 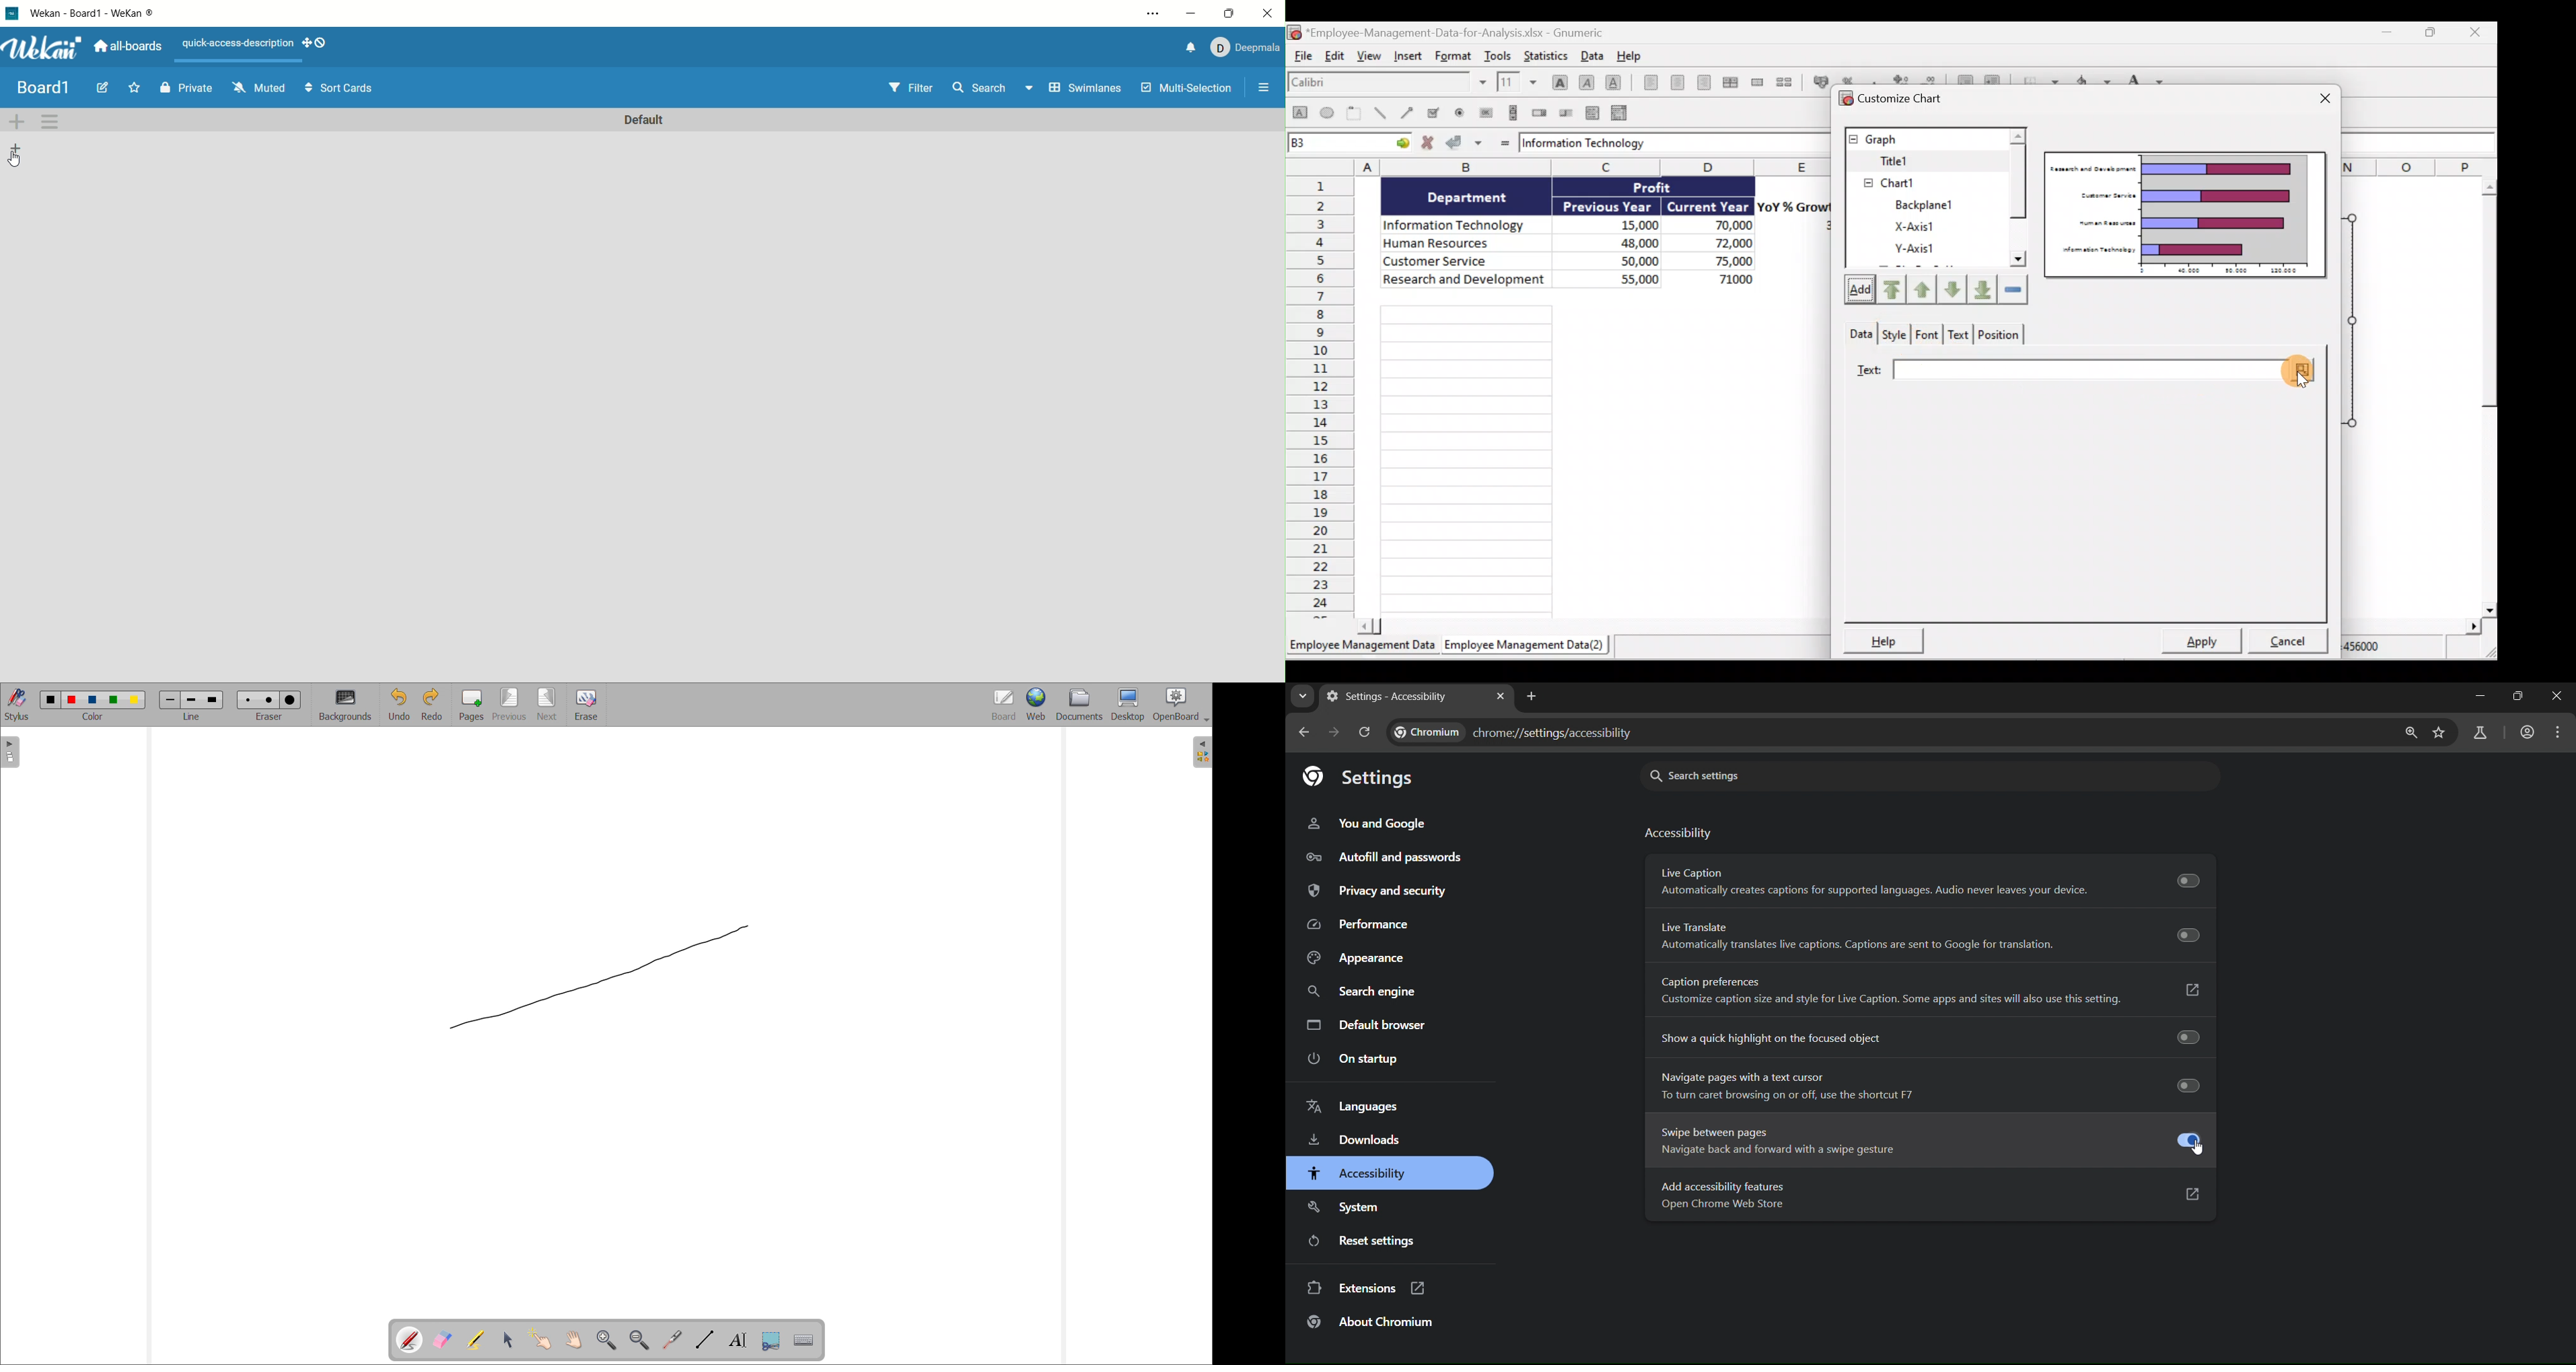 What do you see at coordinates (2303, 382) in the screenshot?
I see `Cursor` at bounding box center [2303, 382].